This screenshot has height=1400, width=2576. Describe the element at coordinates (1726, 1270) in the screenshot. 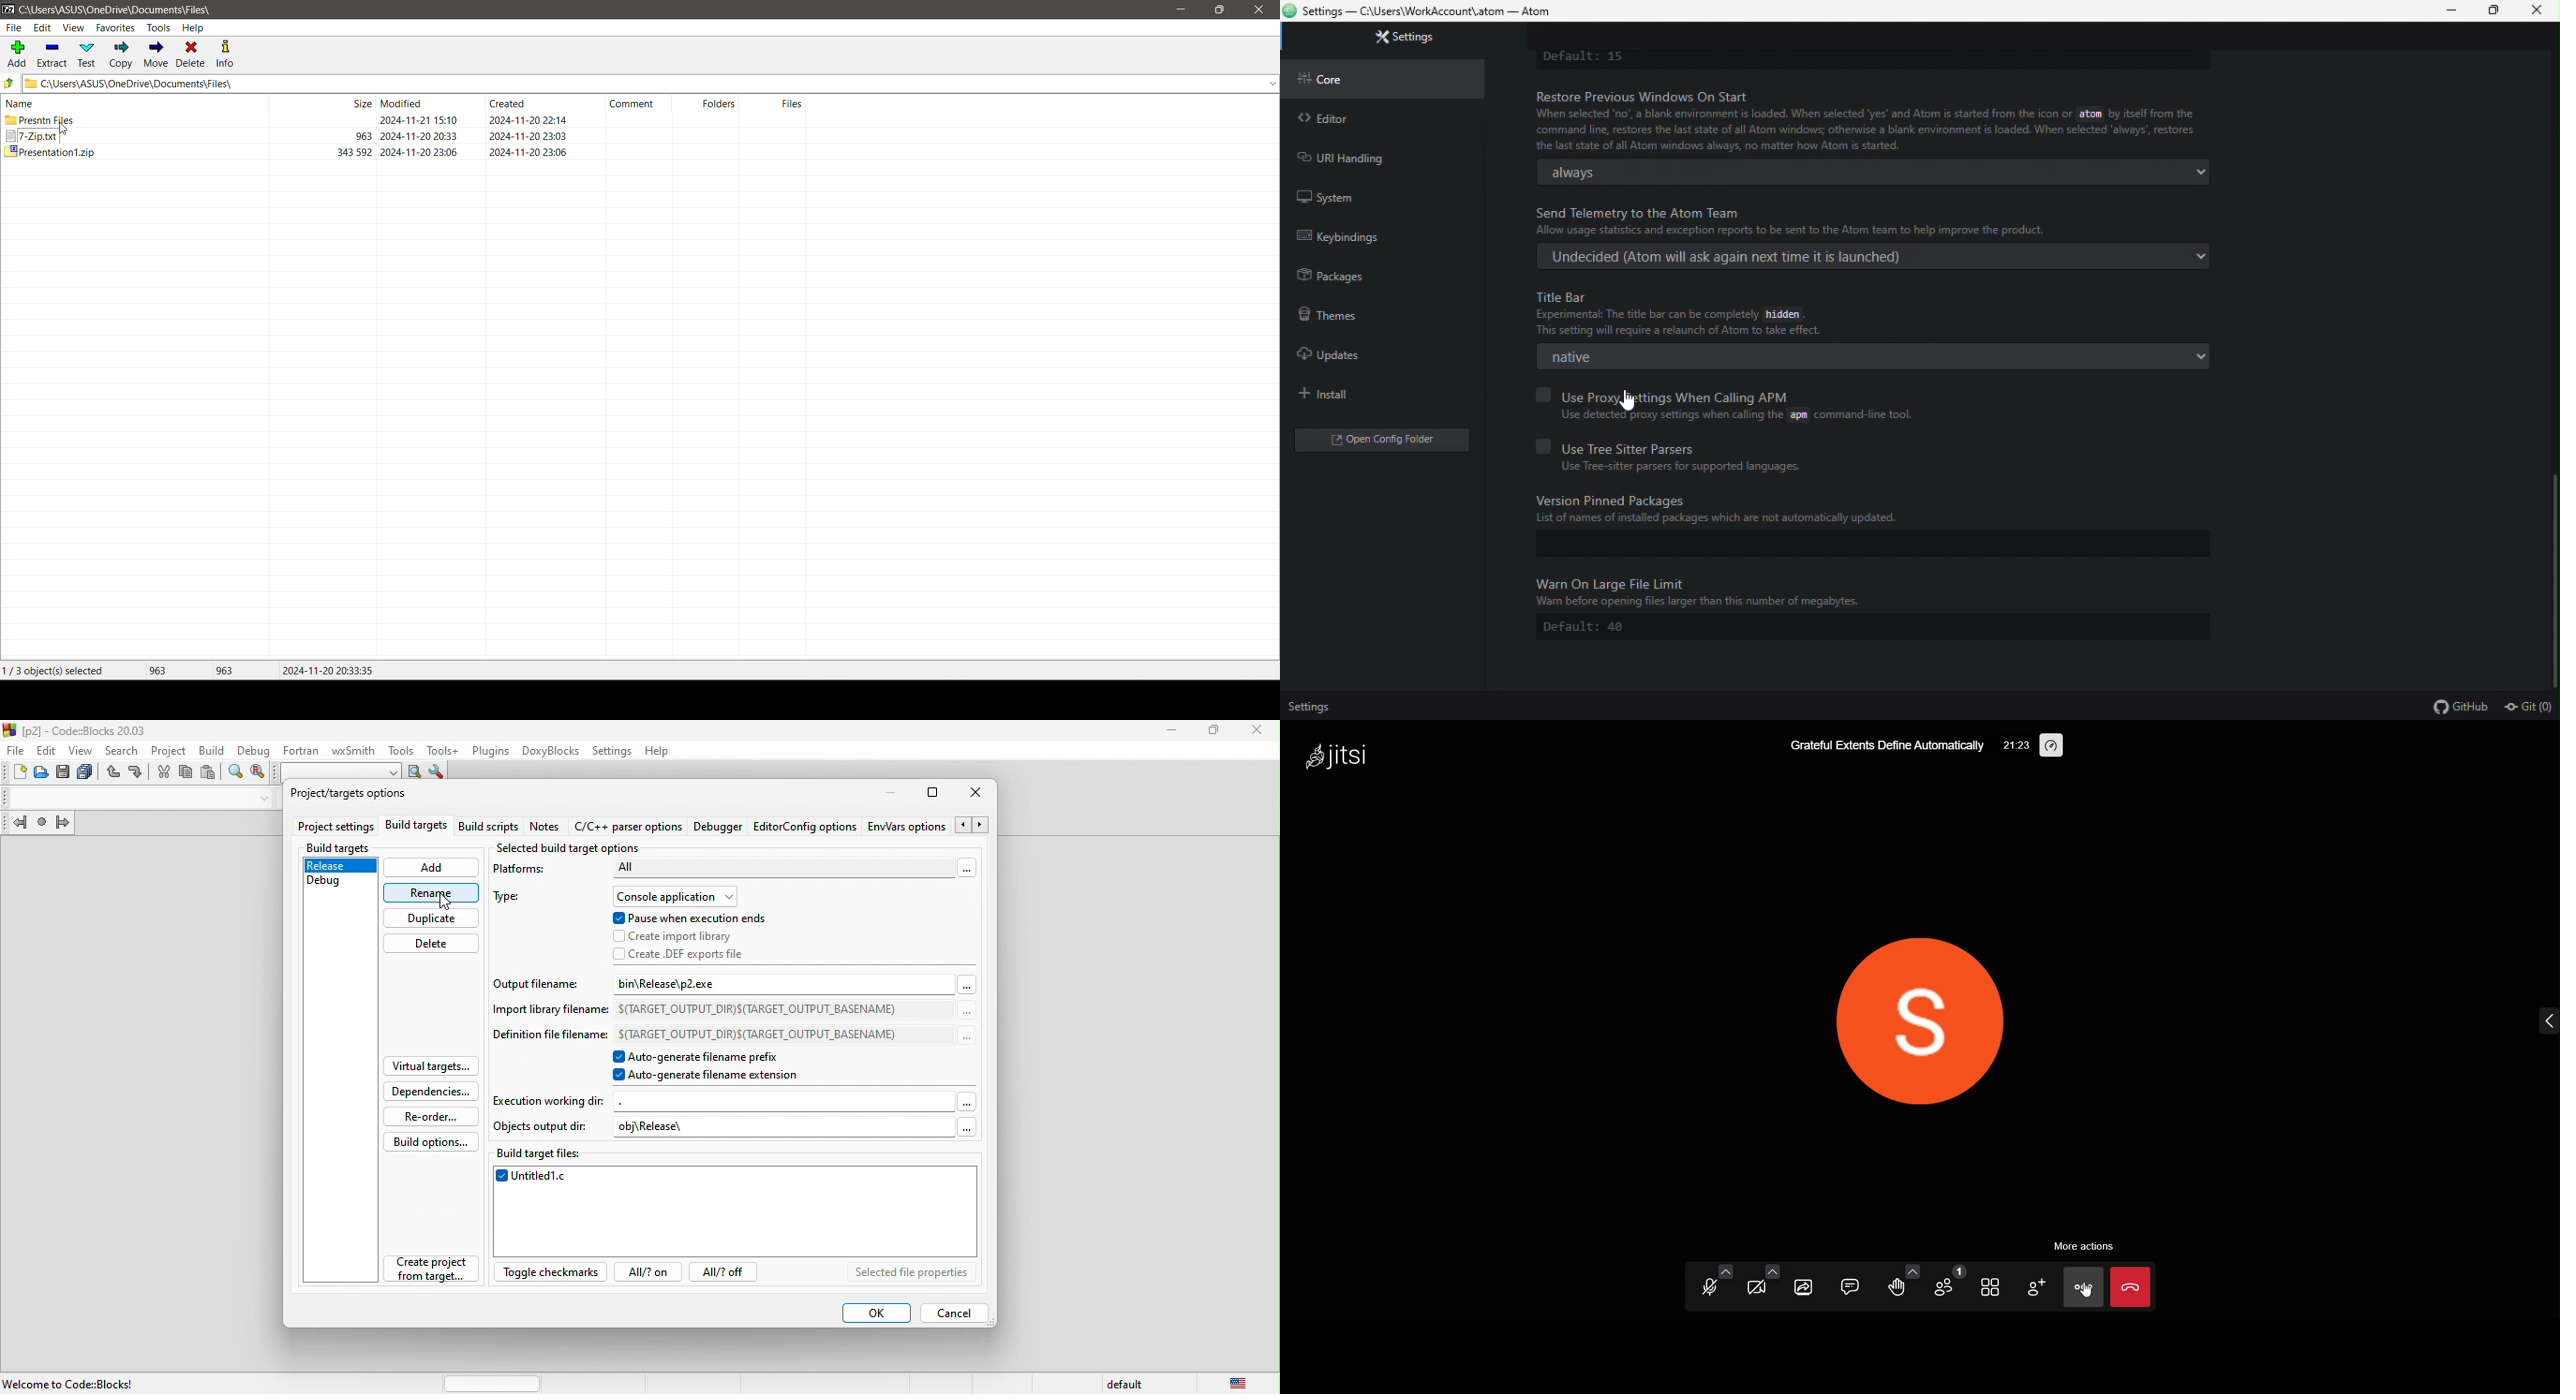

I see `audio setting` at that location.